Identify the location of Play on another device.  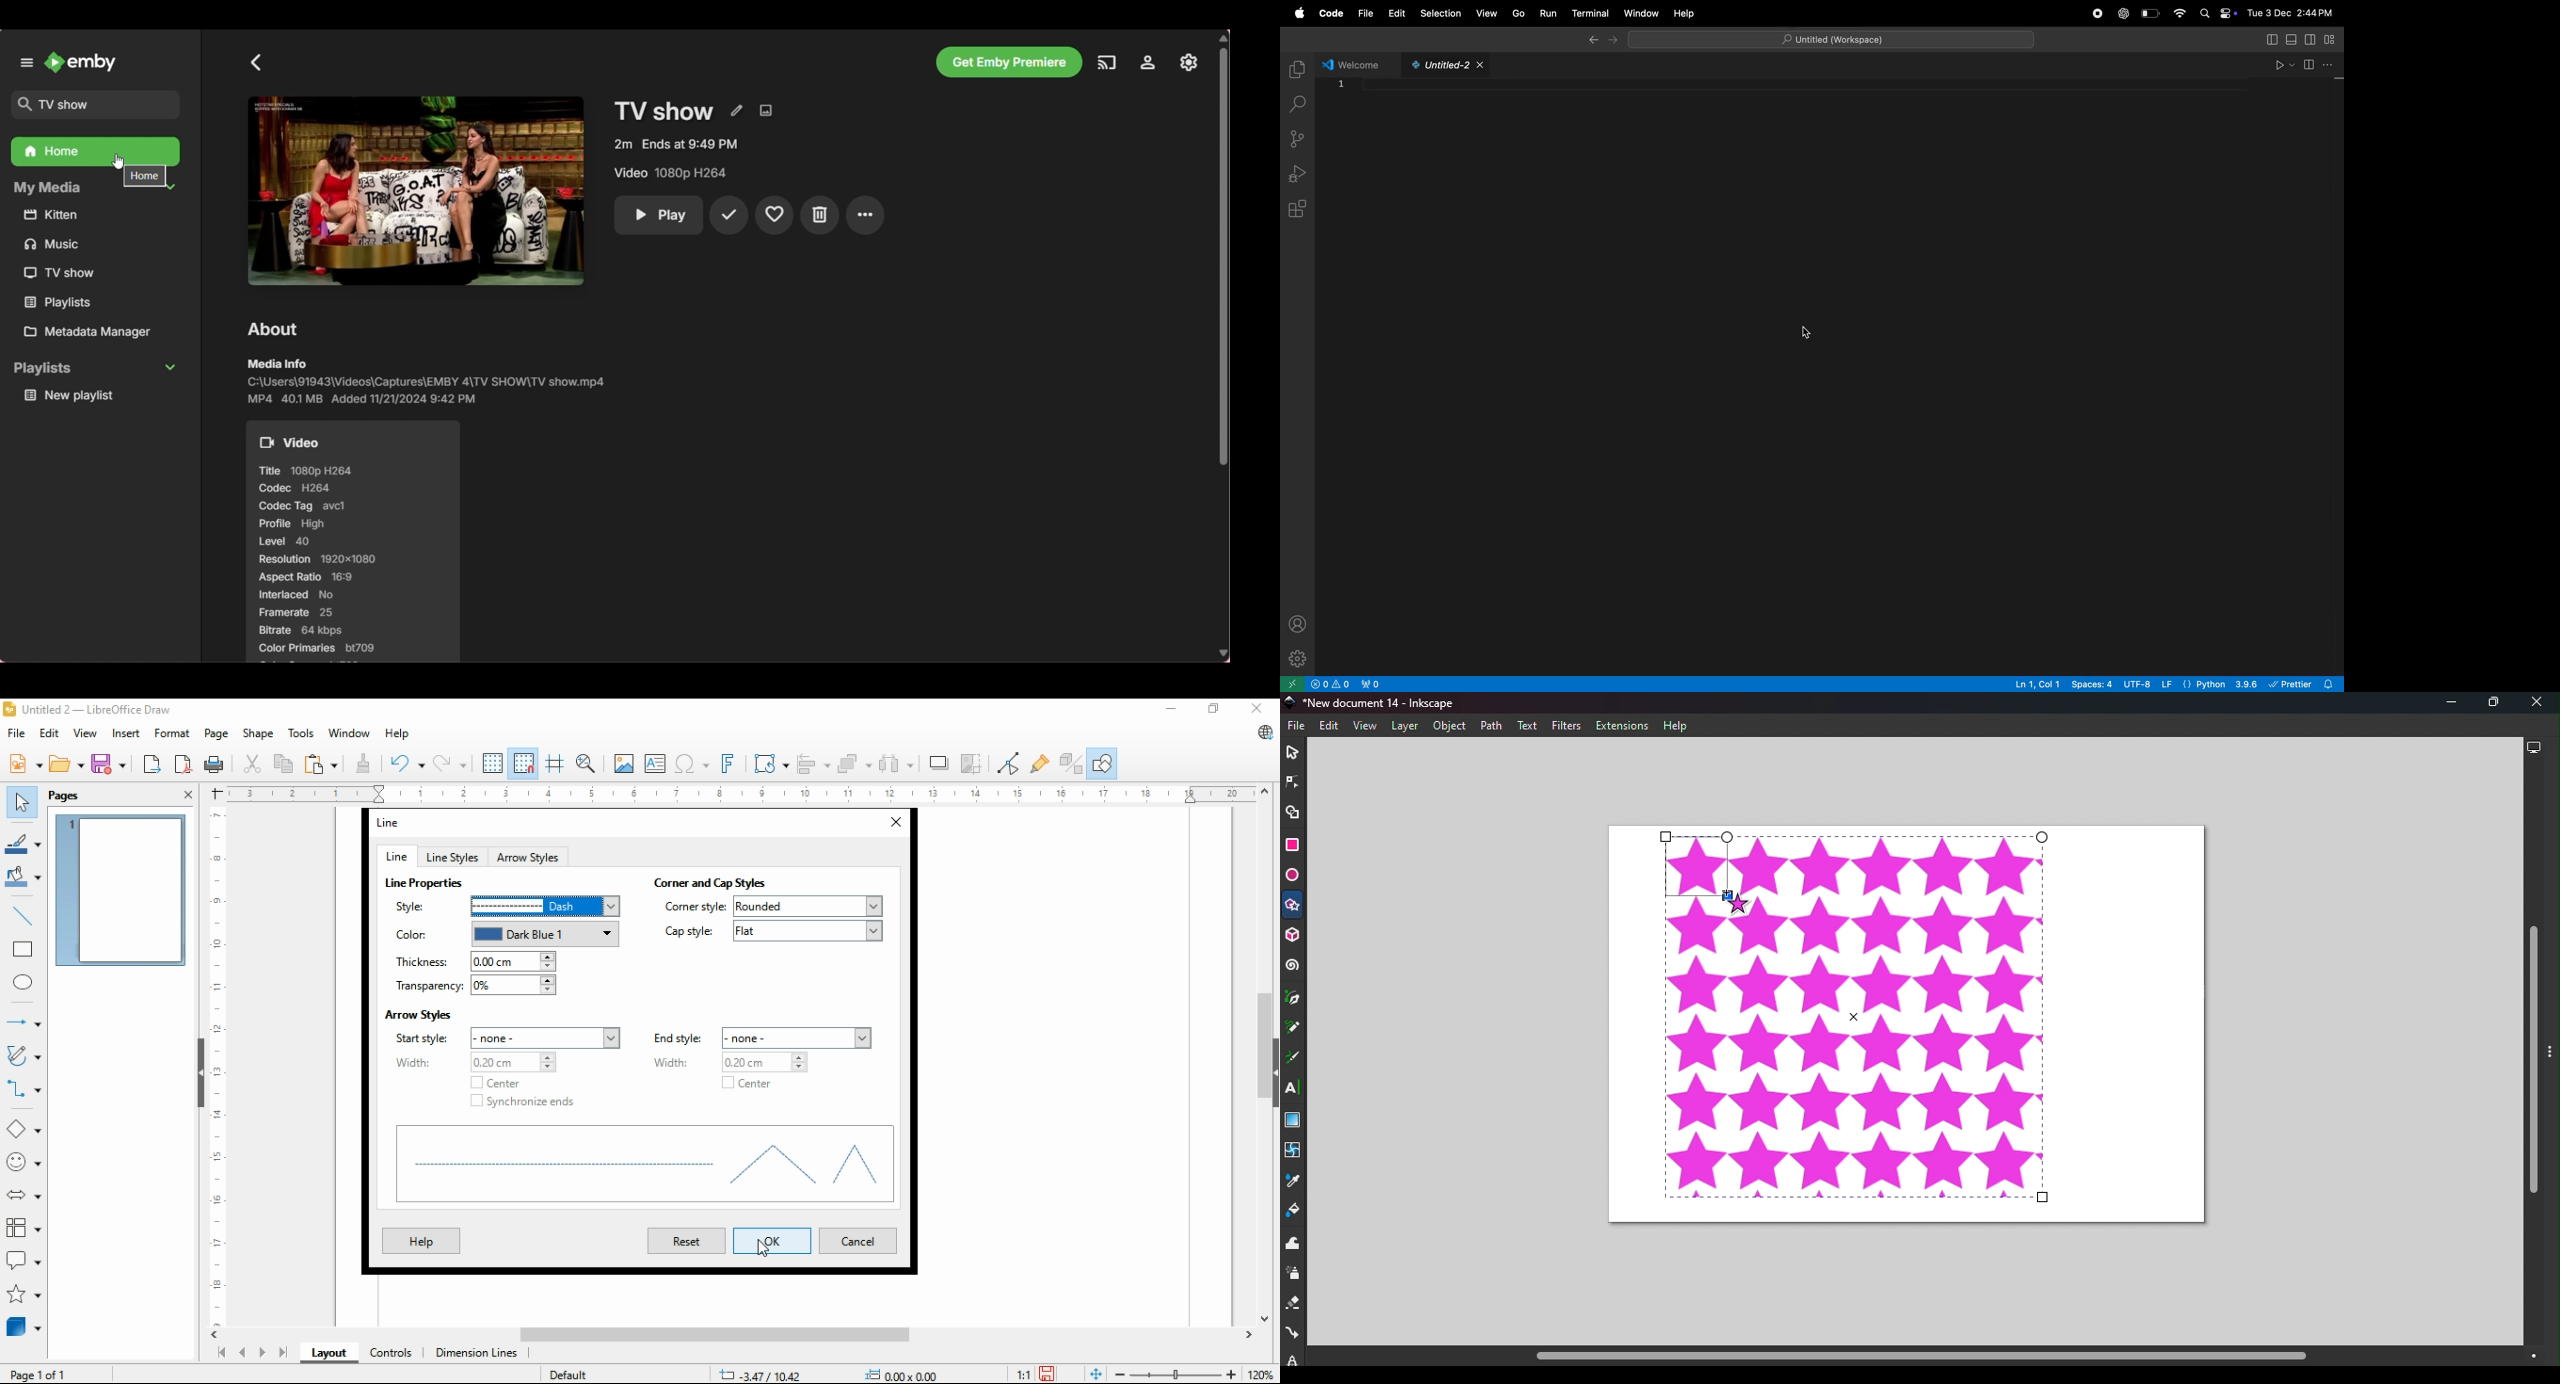
(1106, 62).